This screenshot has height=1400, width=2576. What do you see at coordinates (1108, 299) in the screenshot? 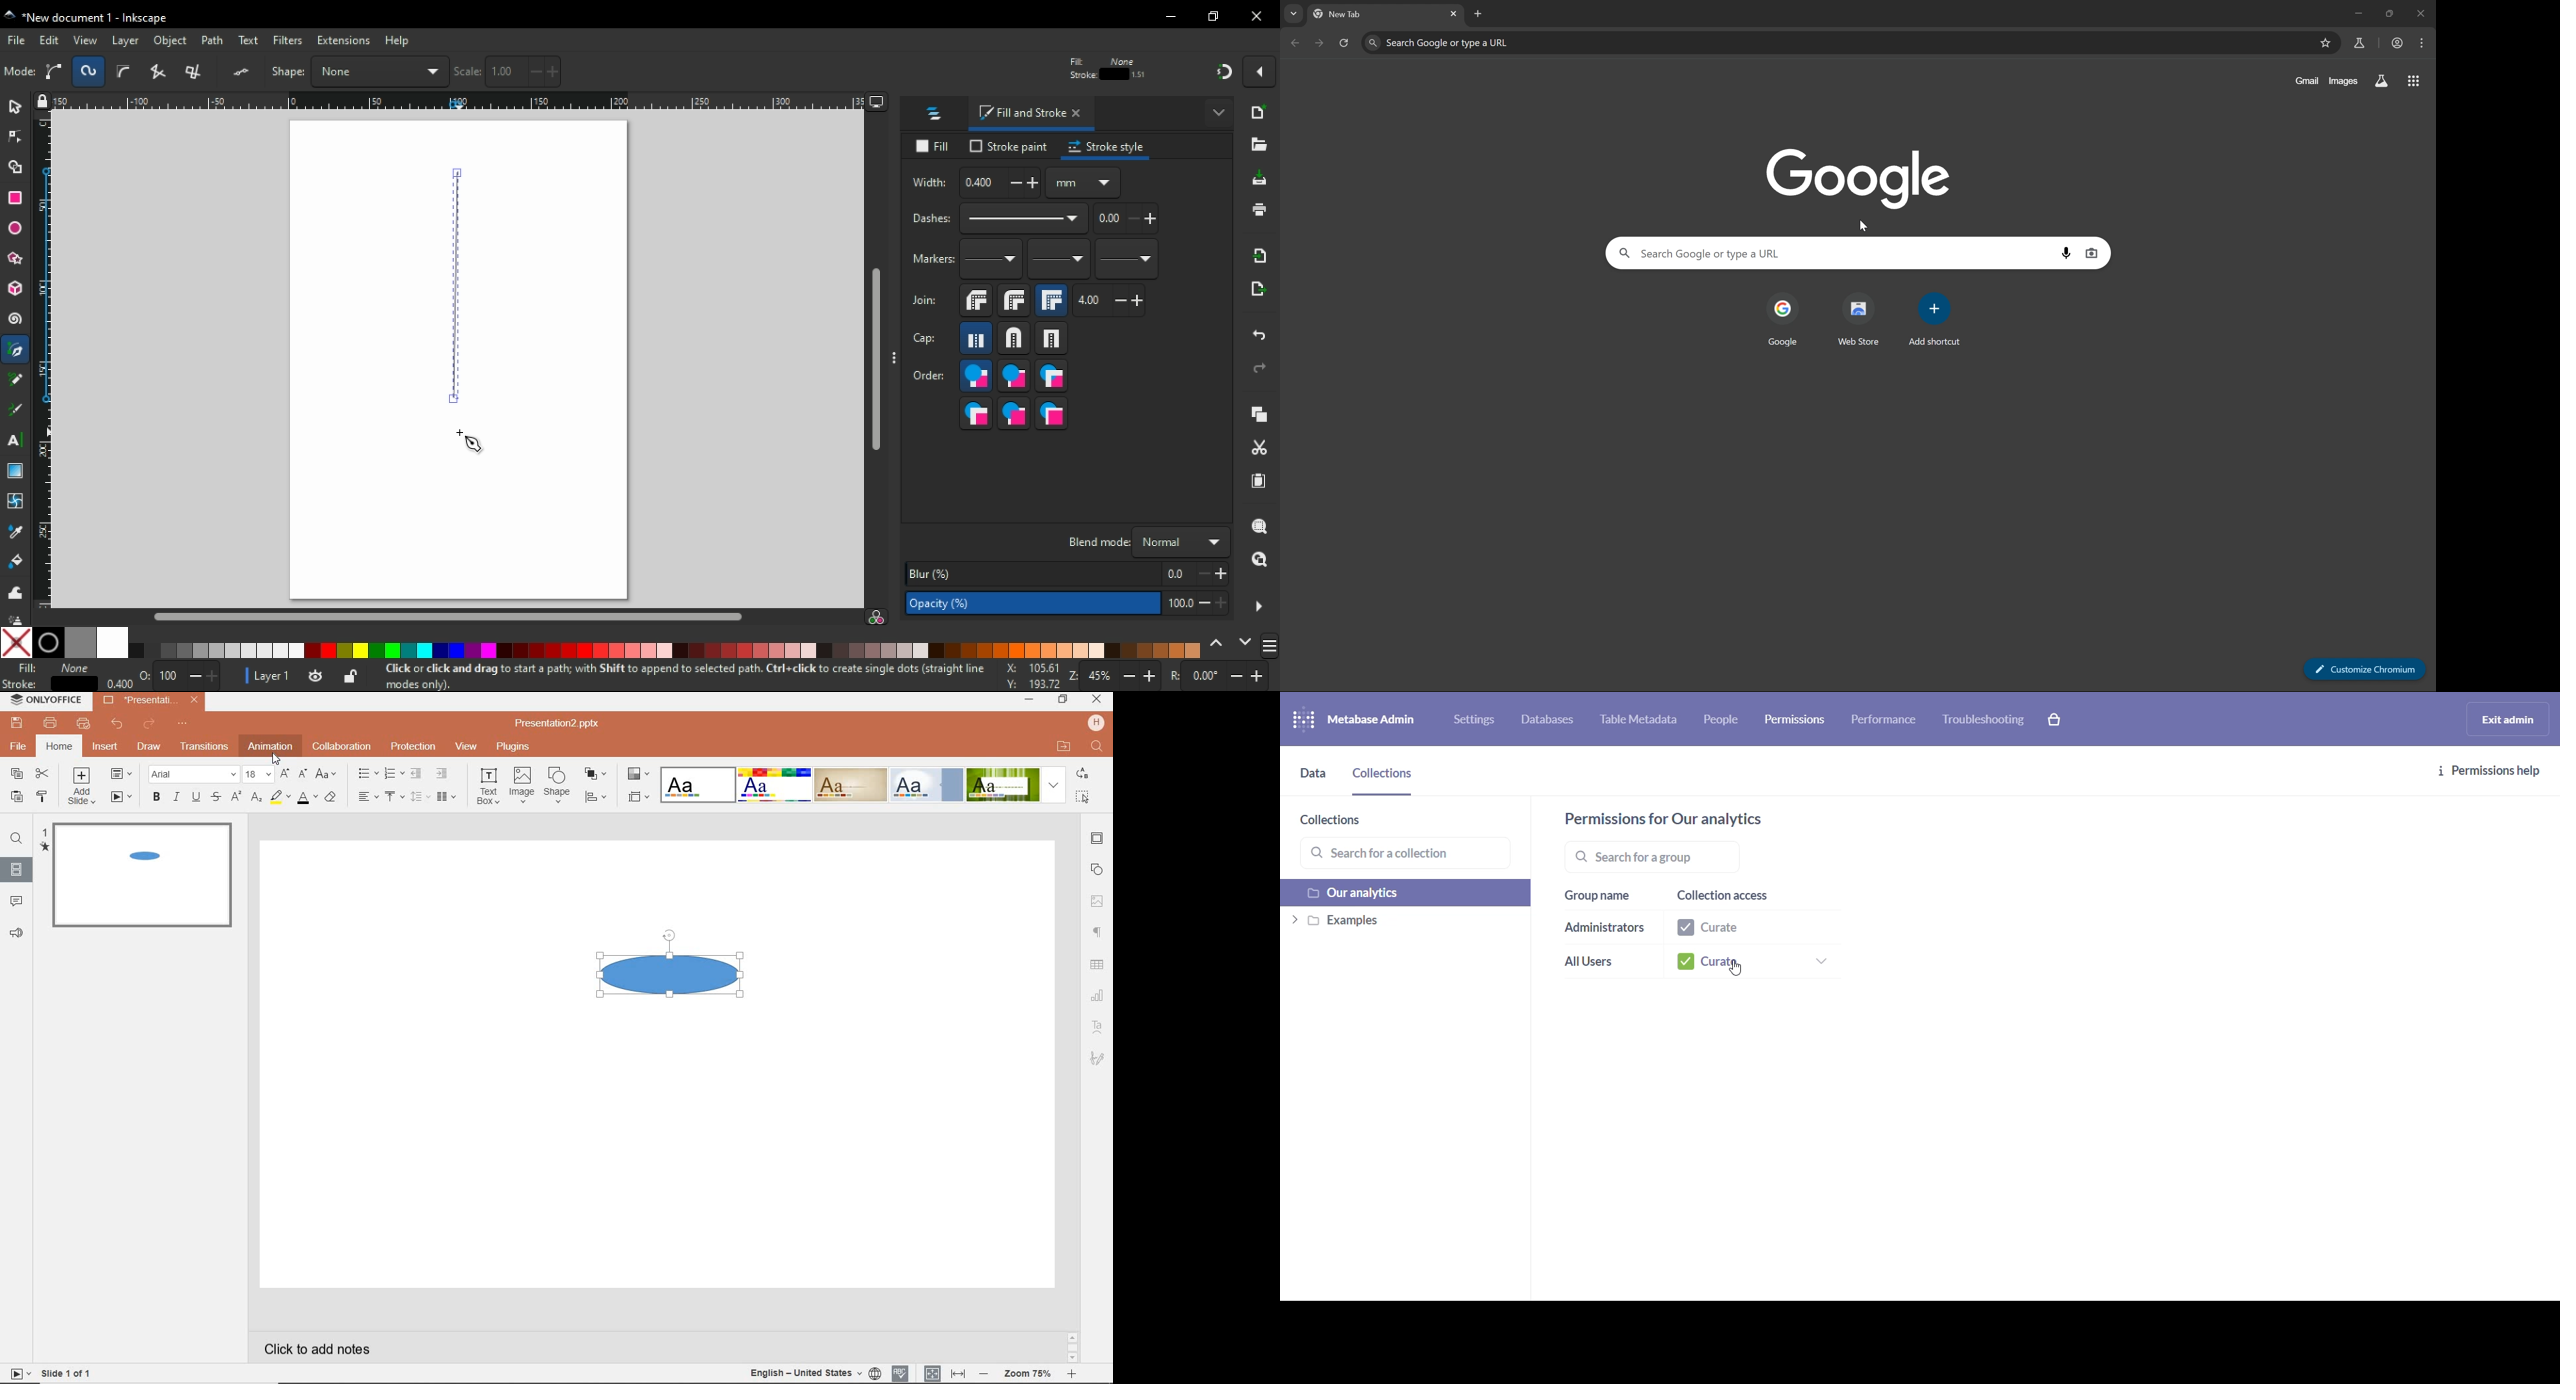
I see `` at bounding box center [1108, 299].